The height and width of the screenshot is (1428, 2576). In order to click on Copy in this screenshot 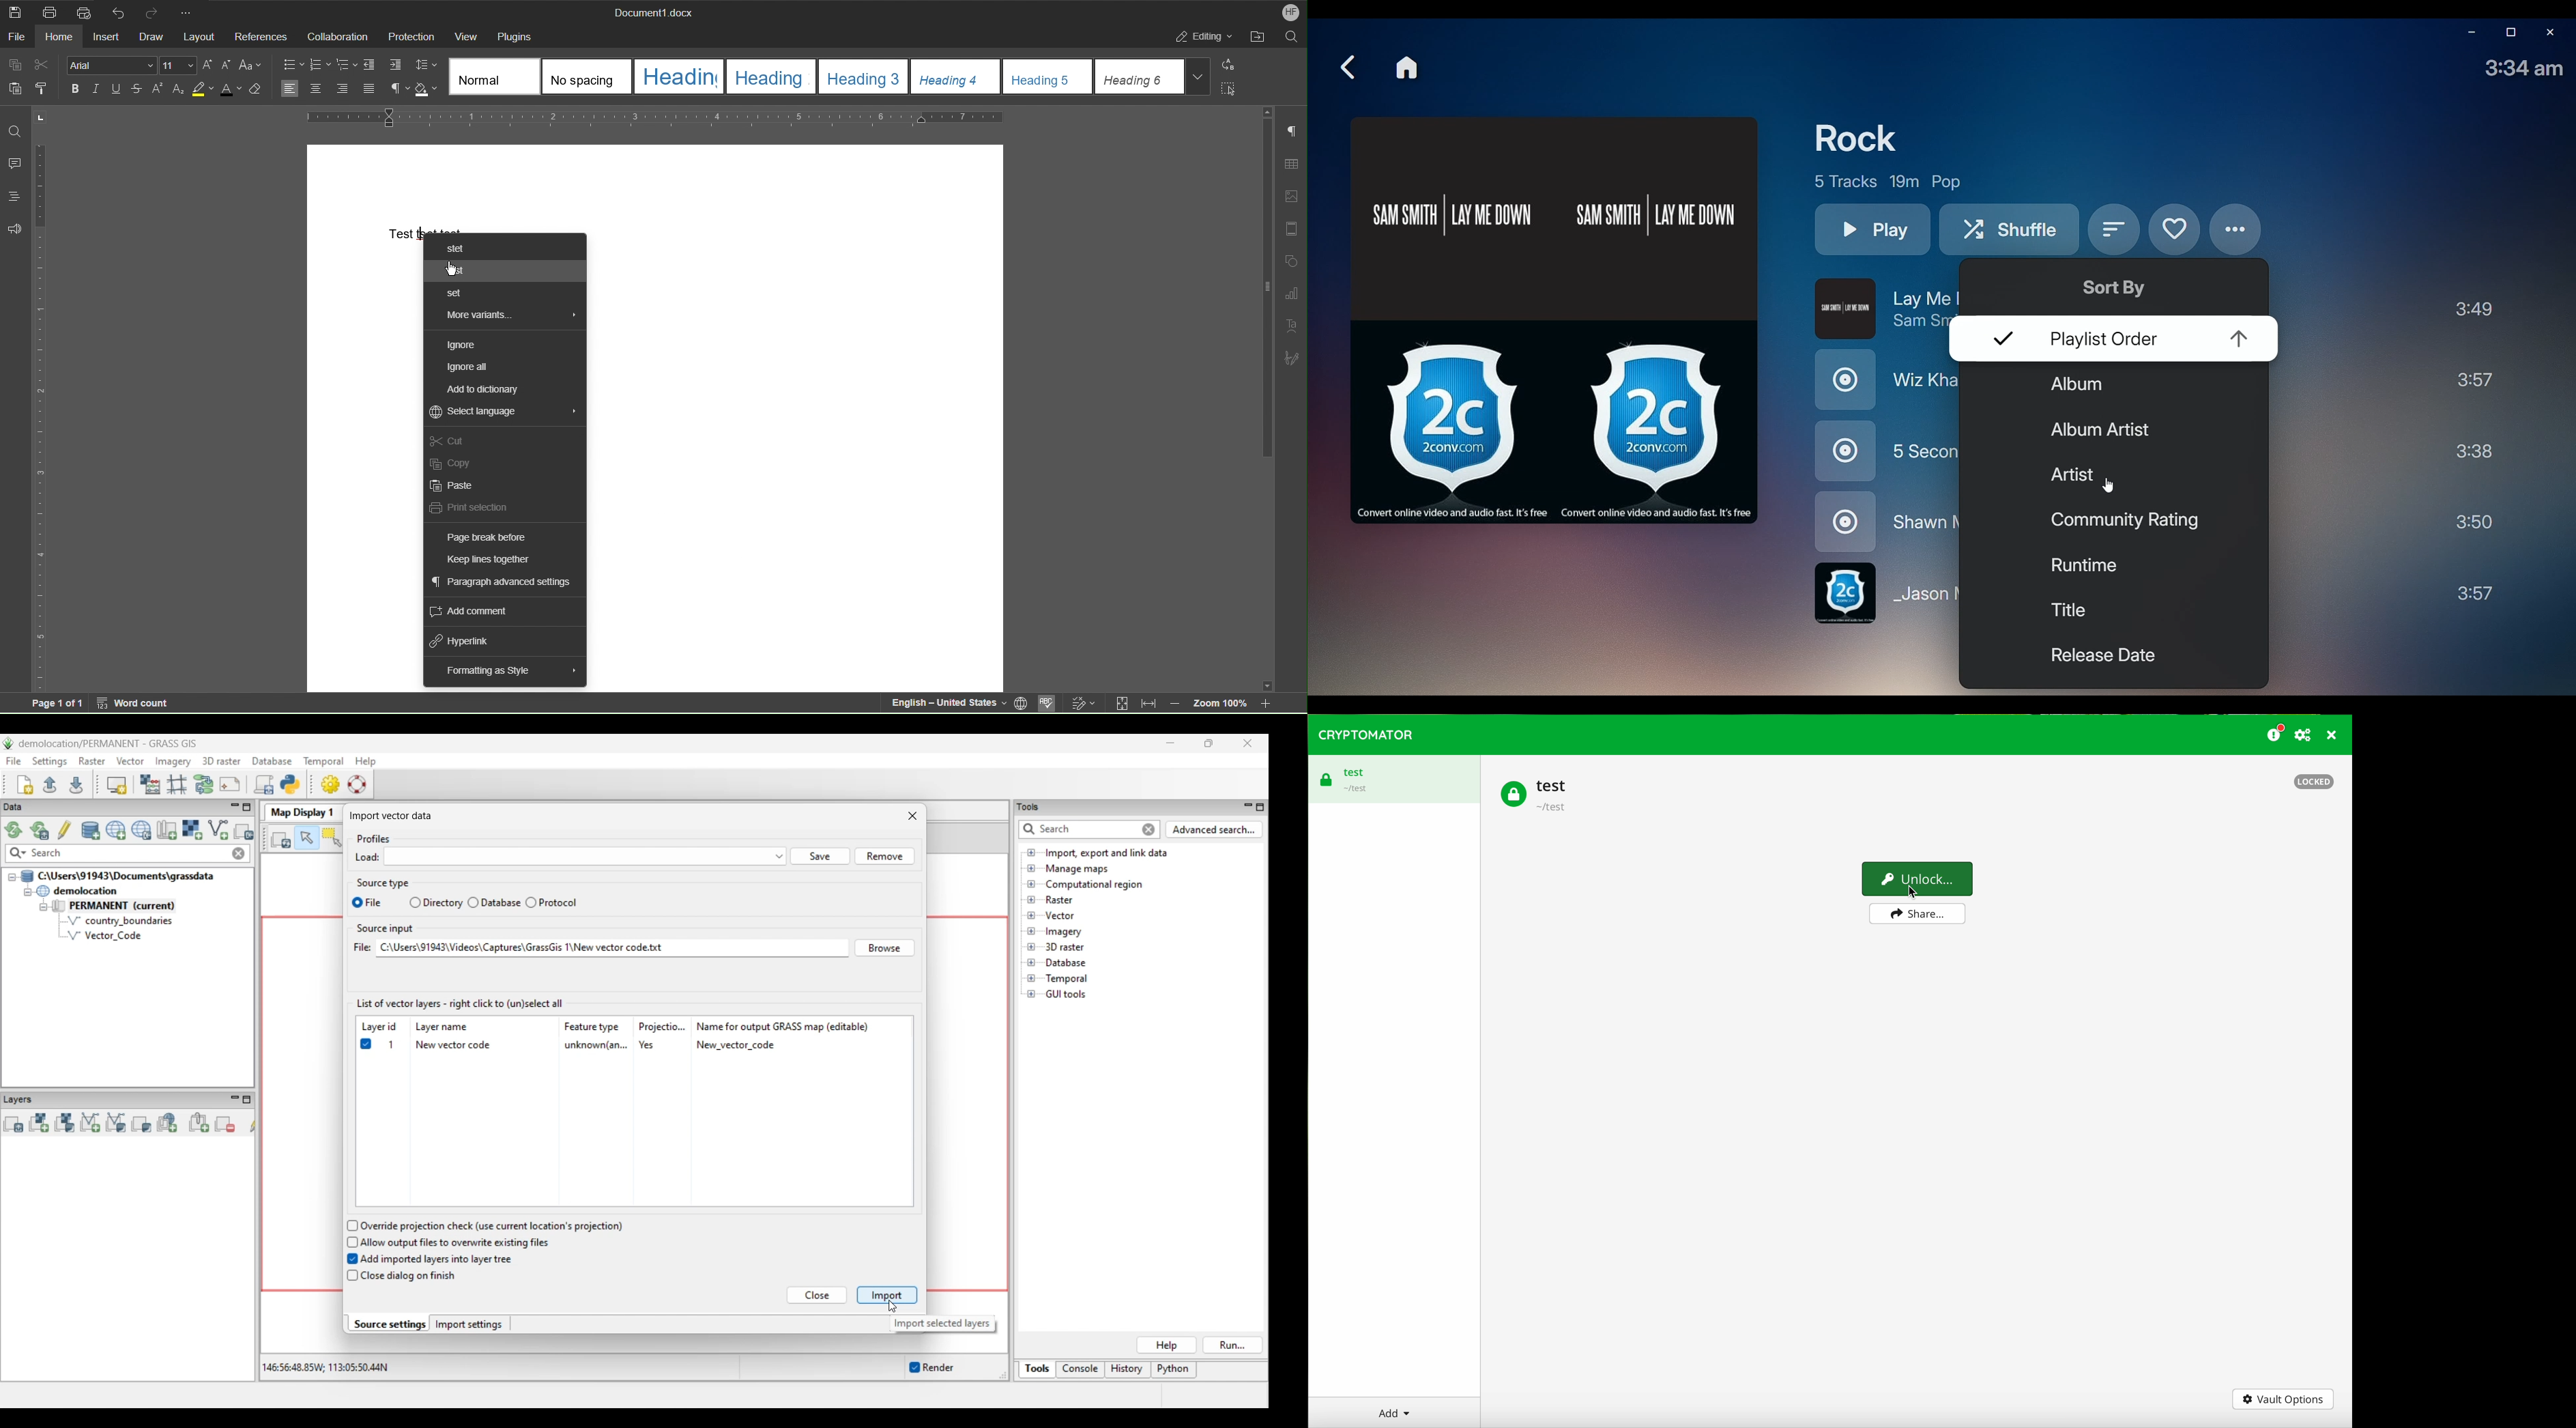, I will do `click(17, 65)`.